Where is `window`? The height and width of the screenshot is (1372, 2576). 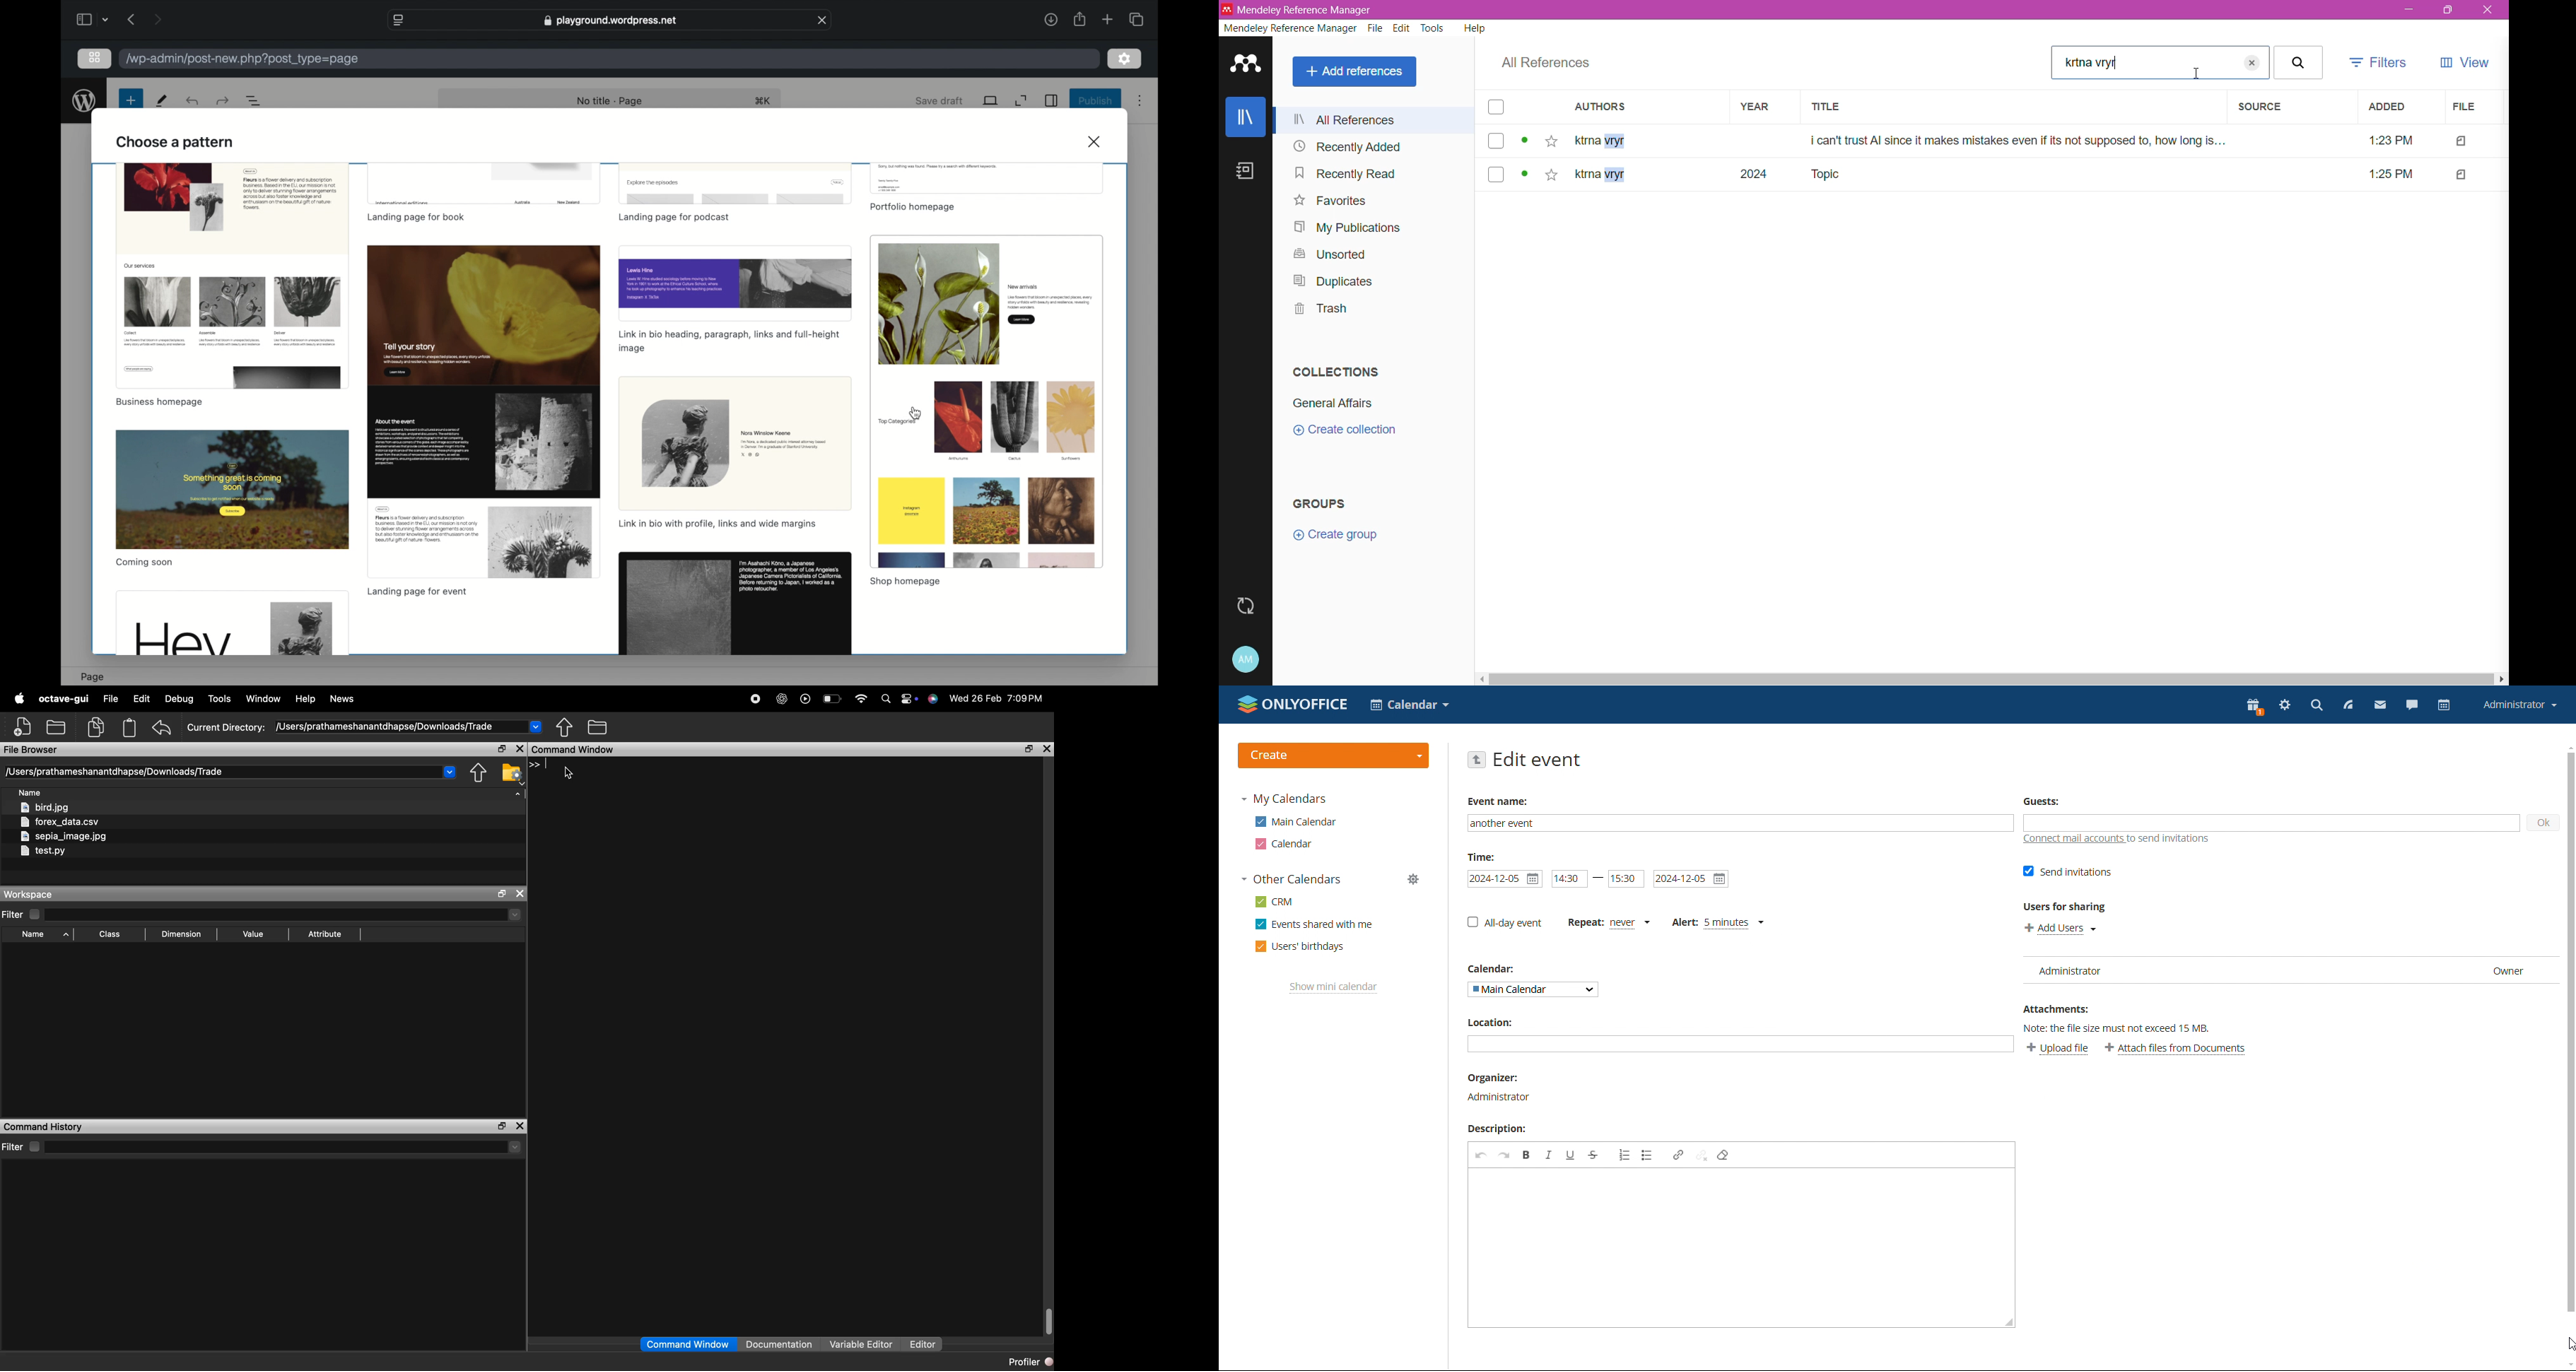
window is located at coordinates (264, 699).